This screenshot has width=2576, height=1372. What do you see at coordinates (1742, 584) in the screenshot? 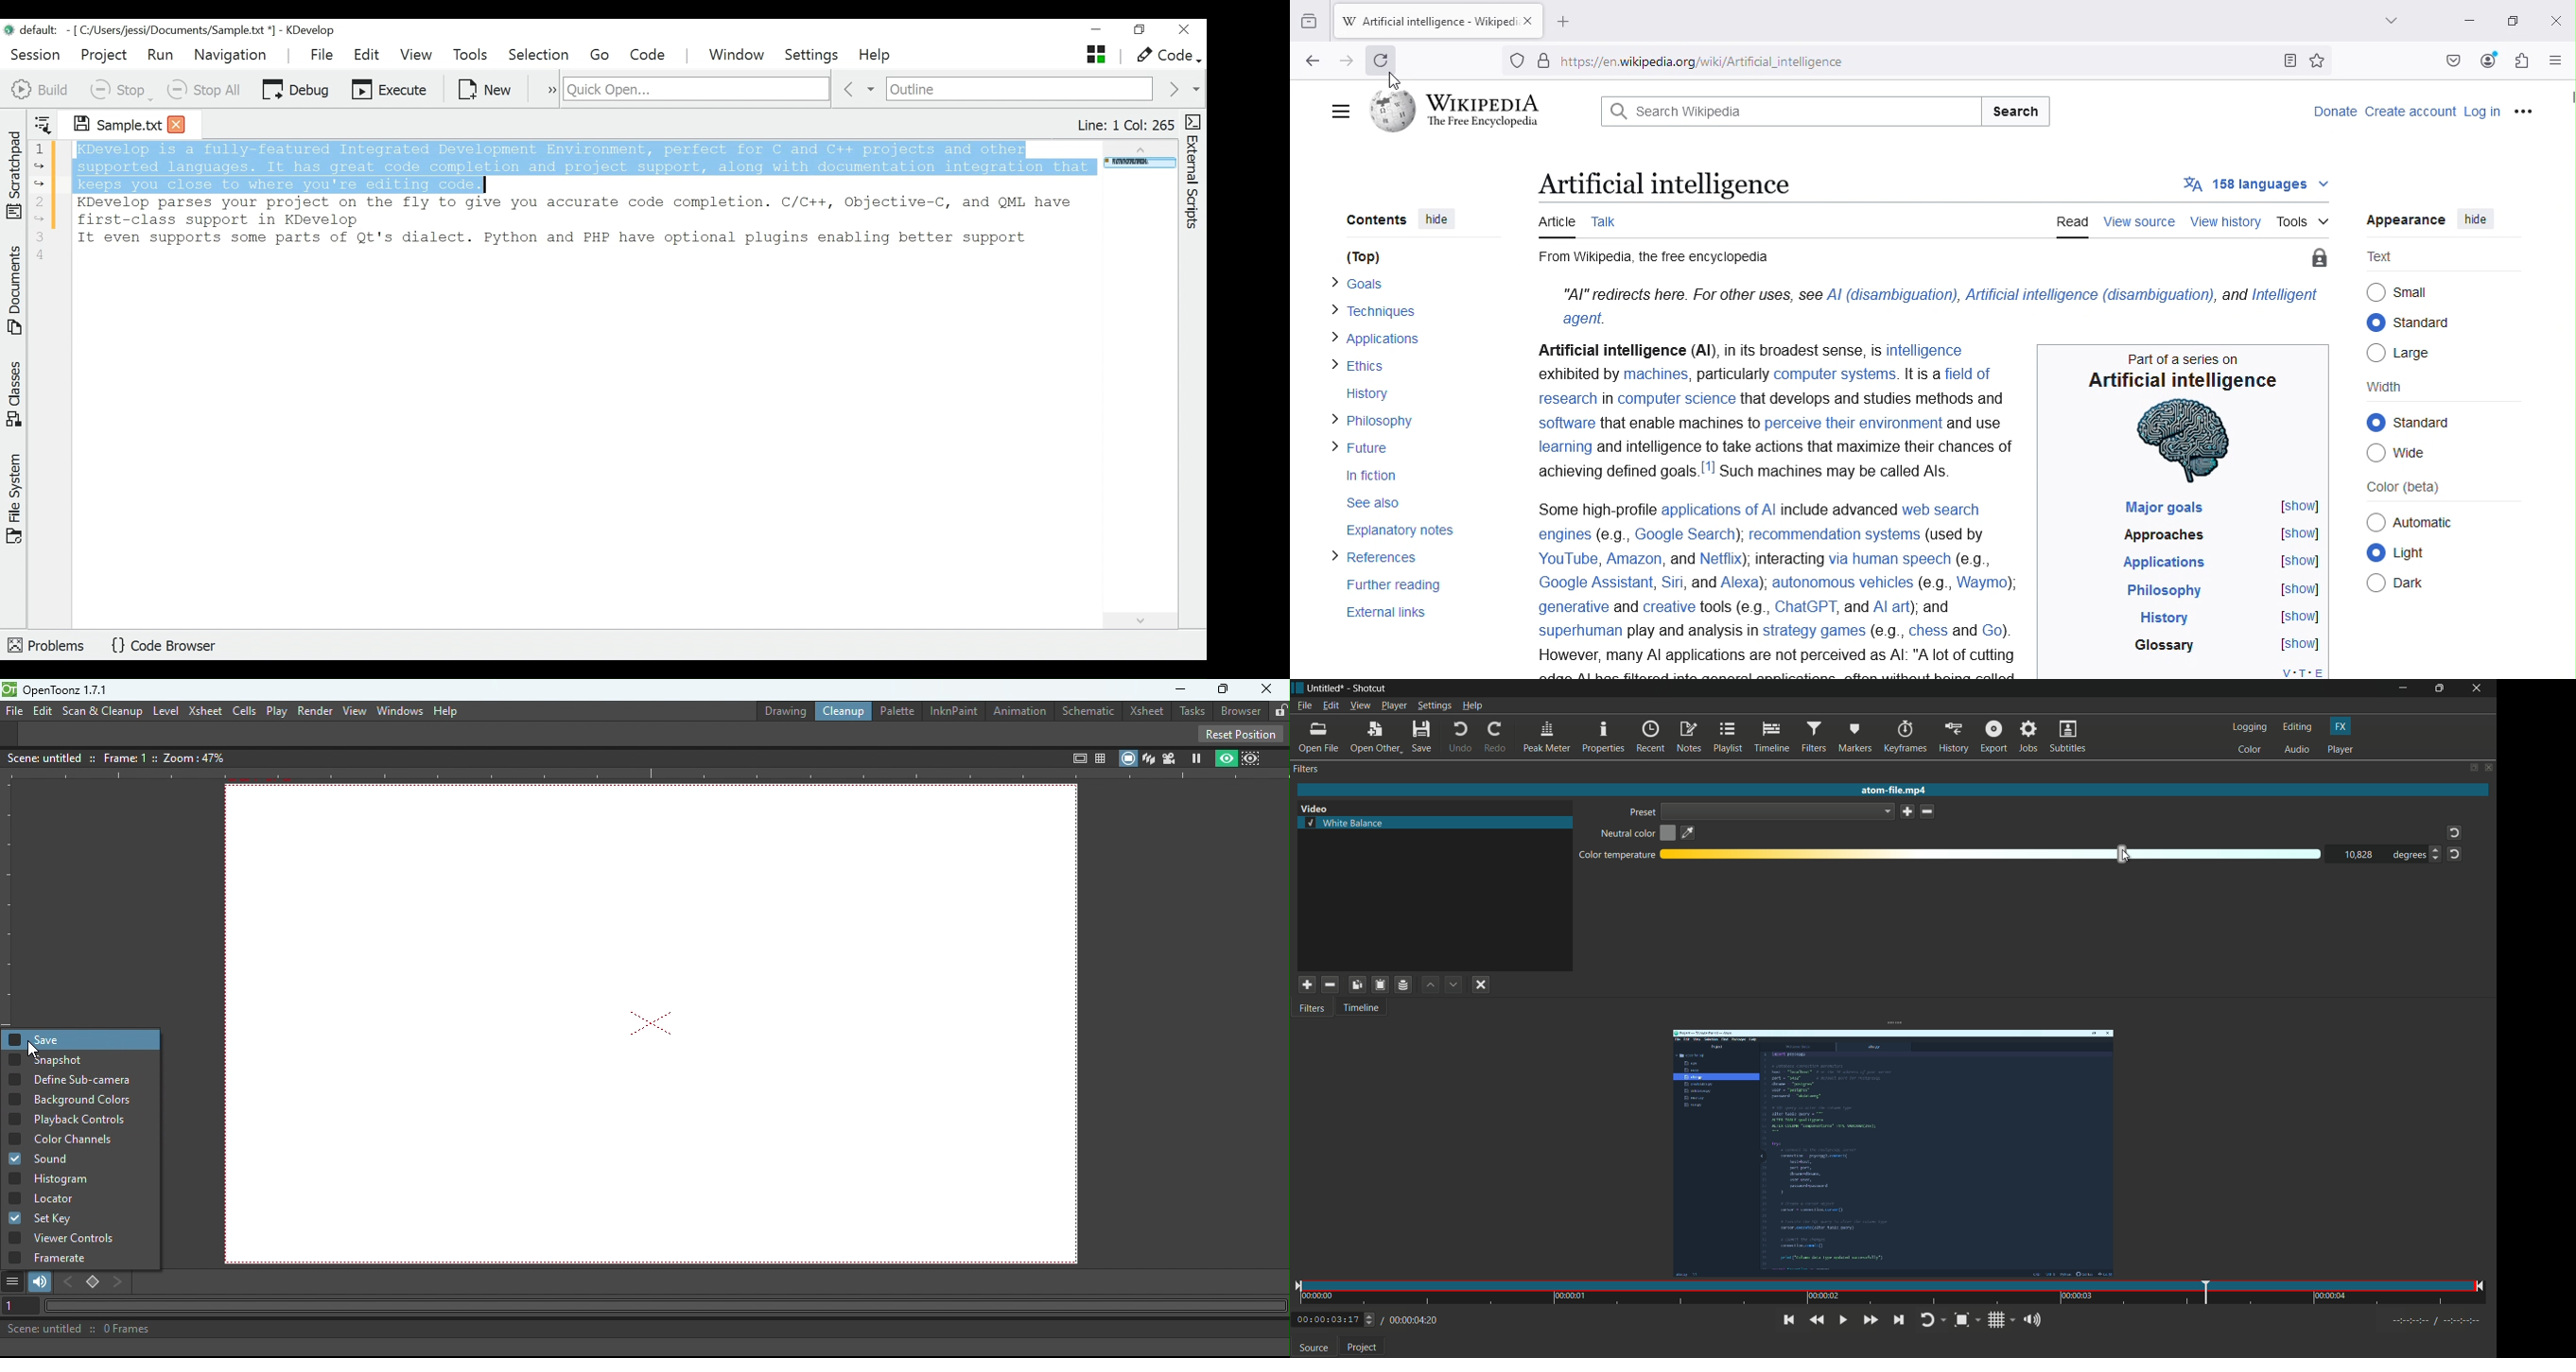
I see `| Alexa)` at bounding box center [1742, 584].